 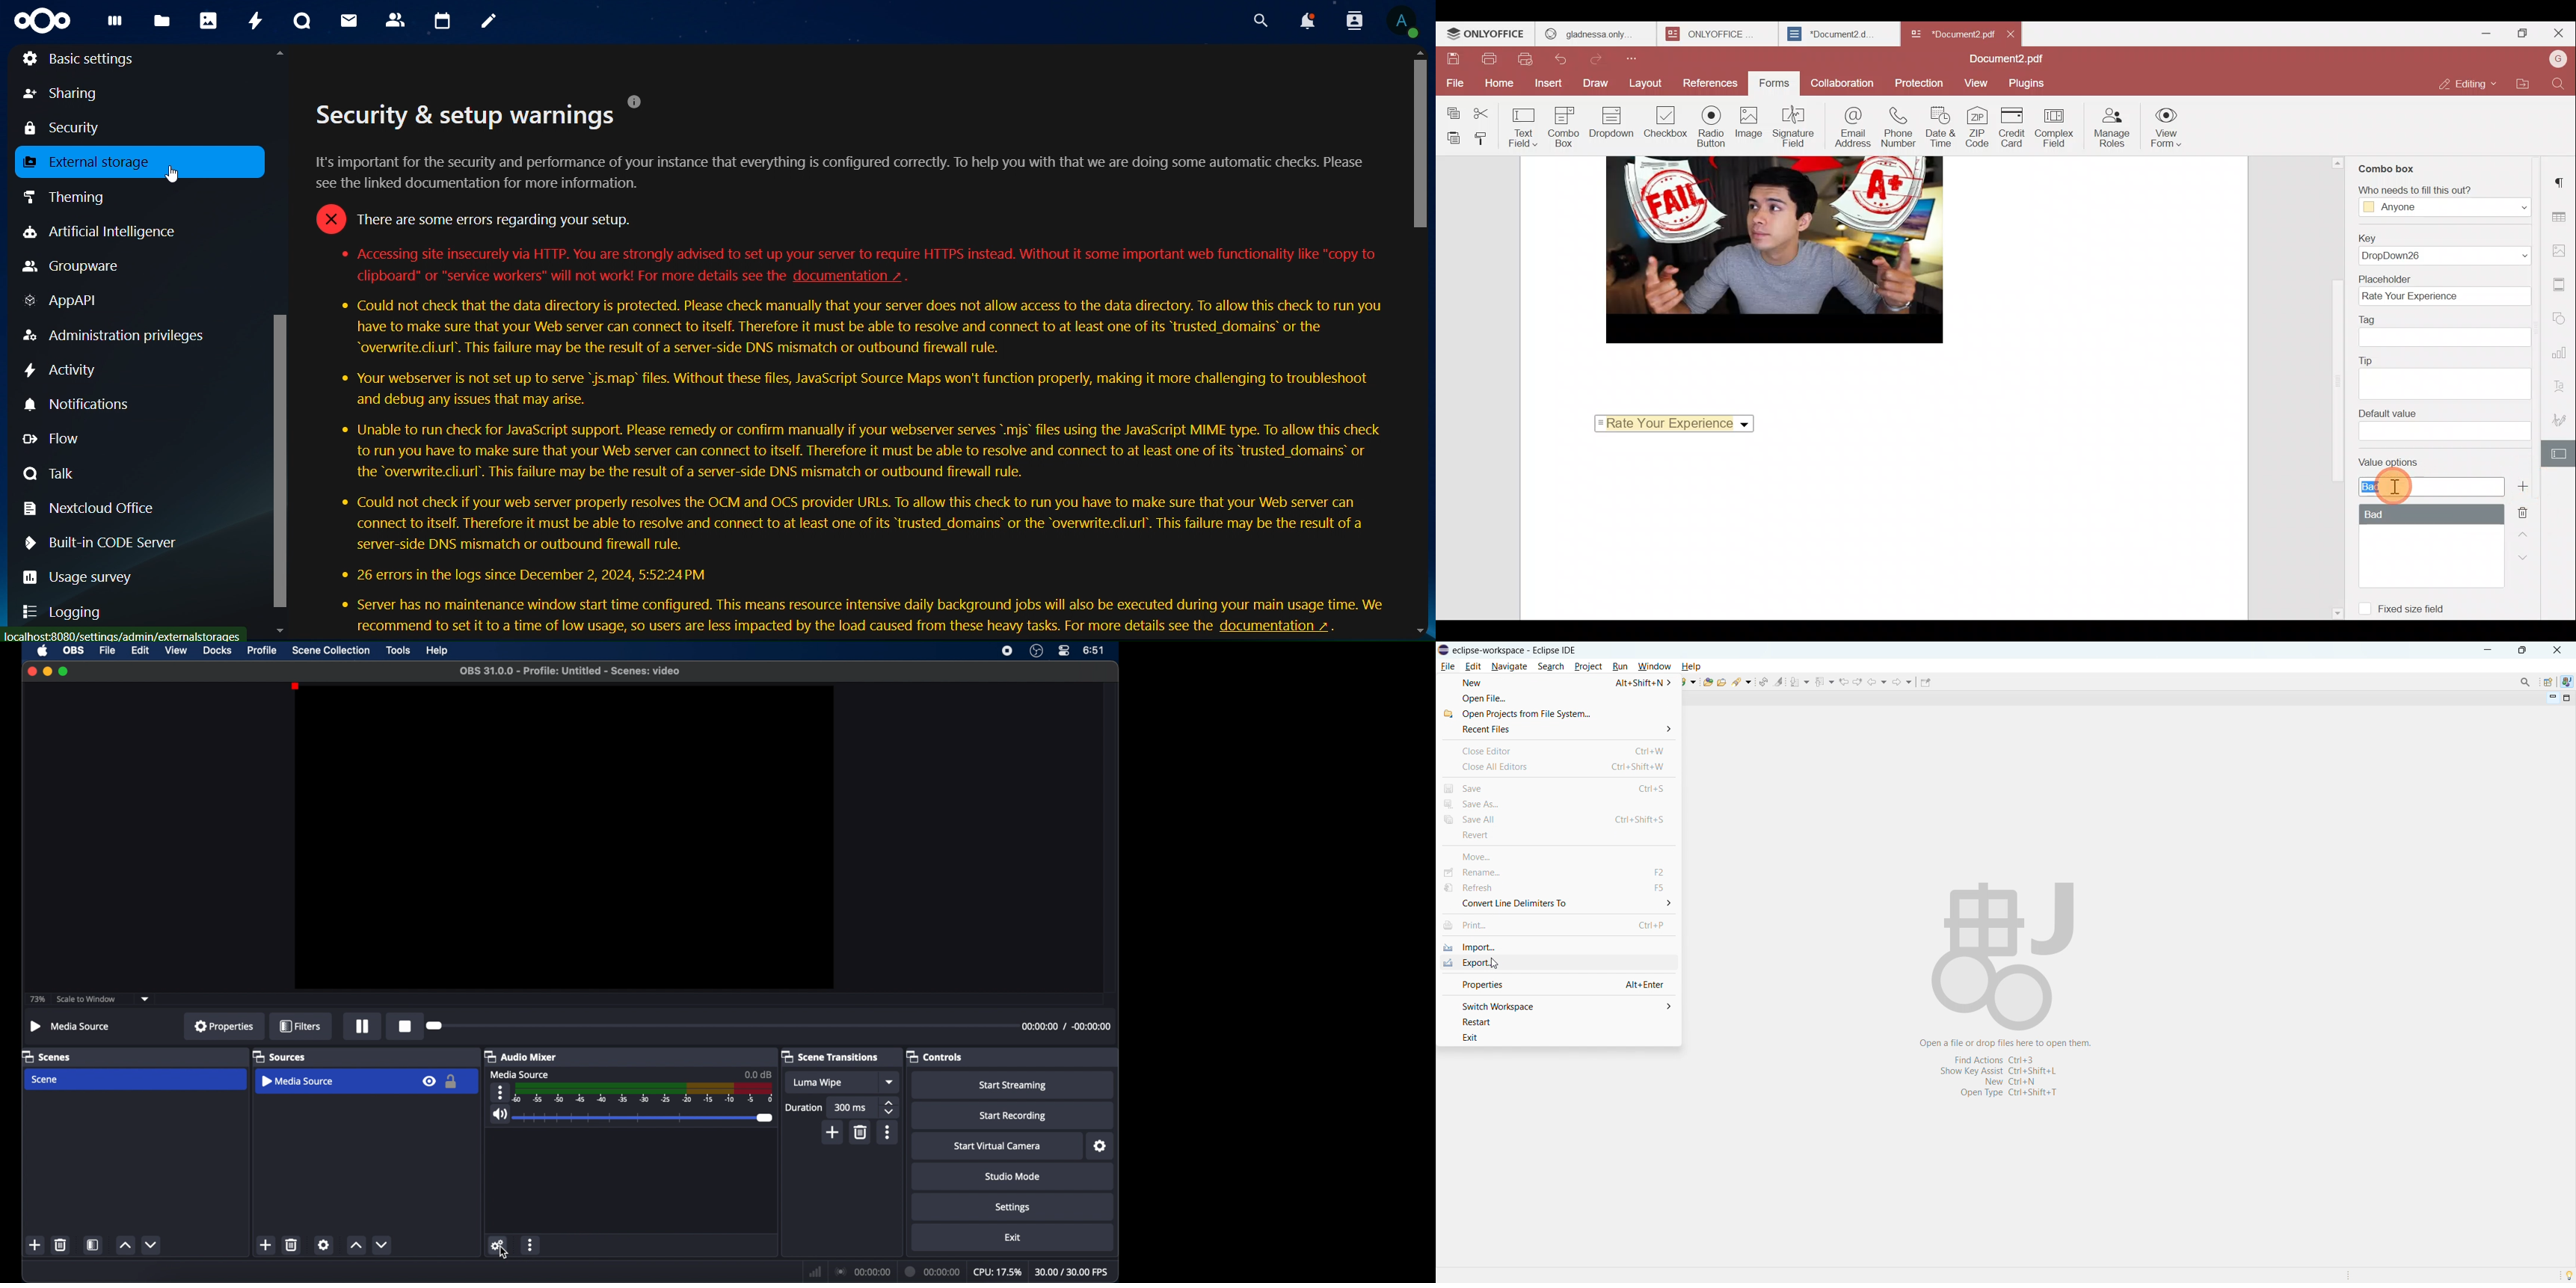 What do you see at coordinates (66, 93) in the screenshot?
I see `sharing` at bounding box center [66, 93].